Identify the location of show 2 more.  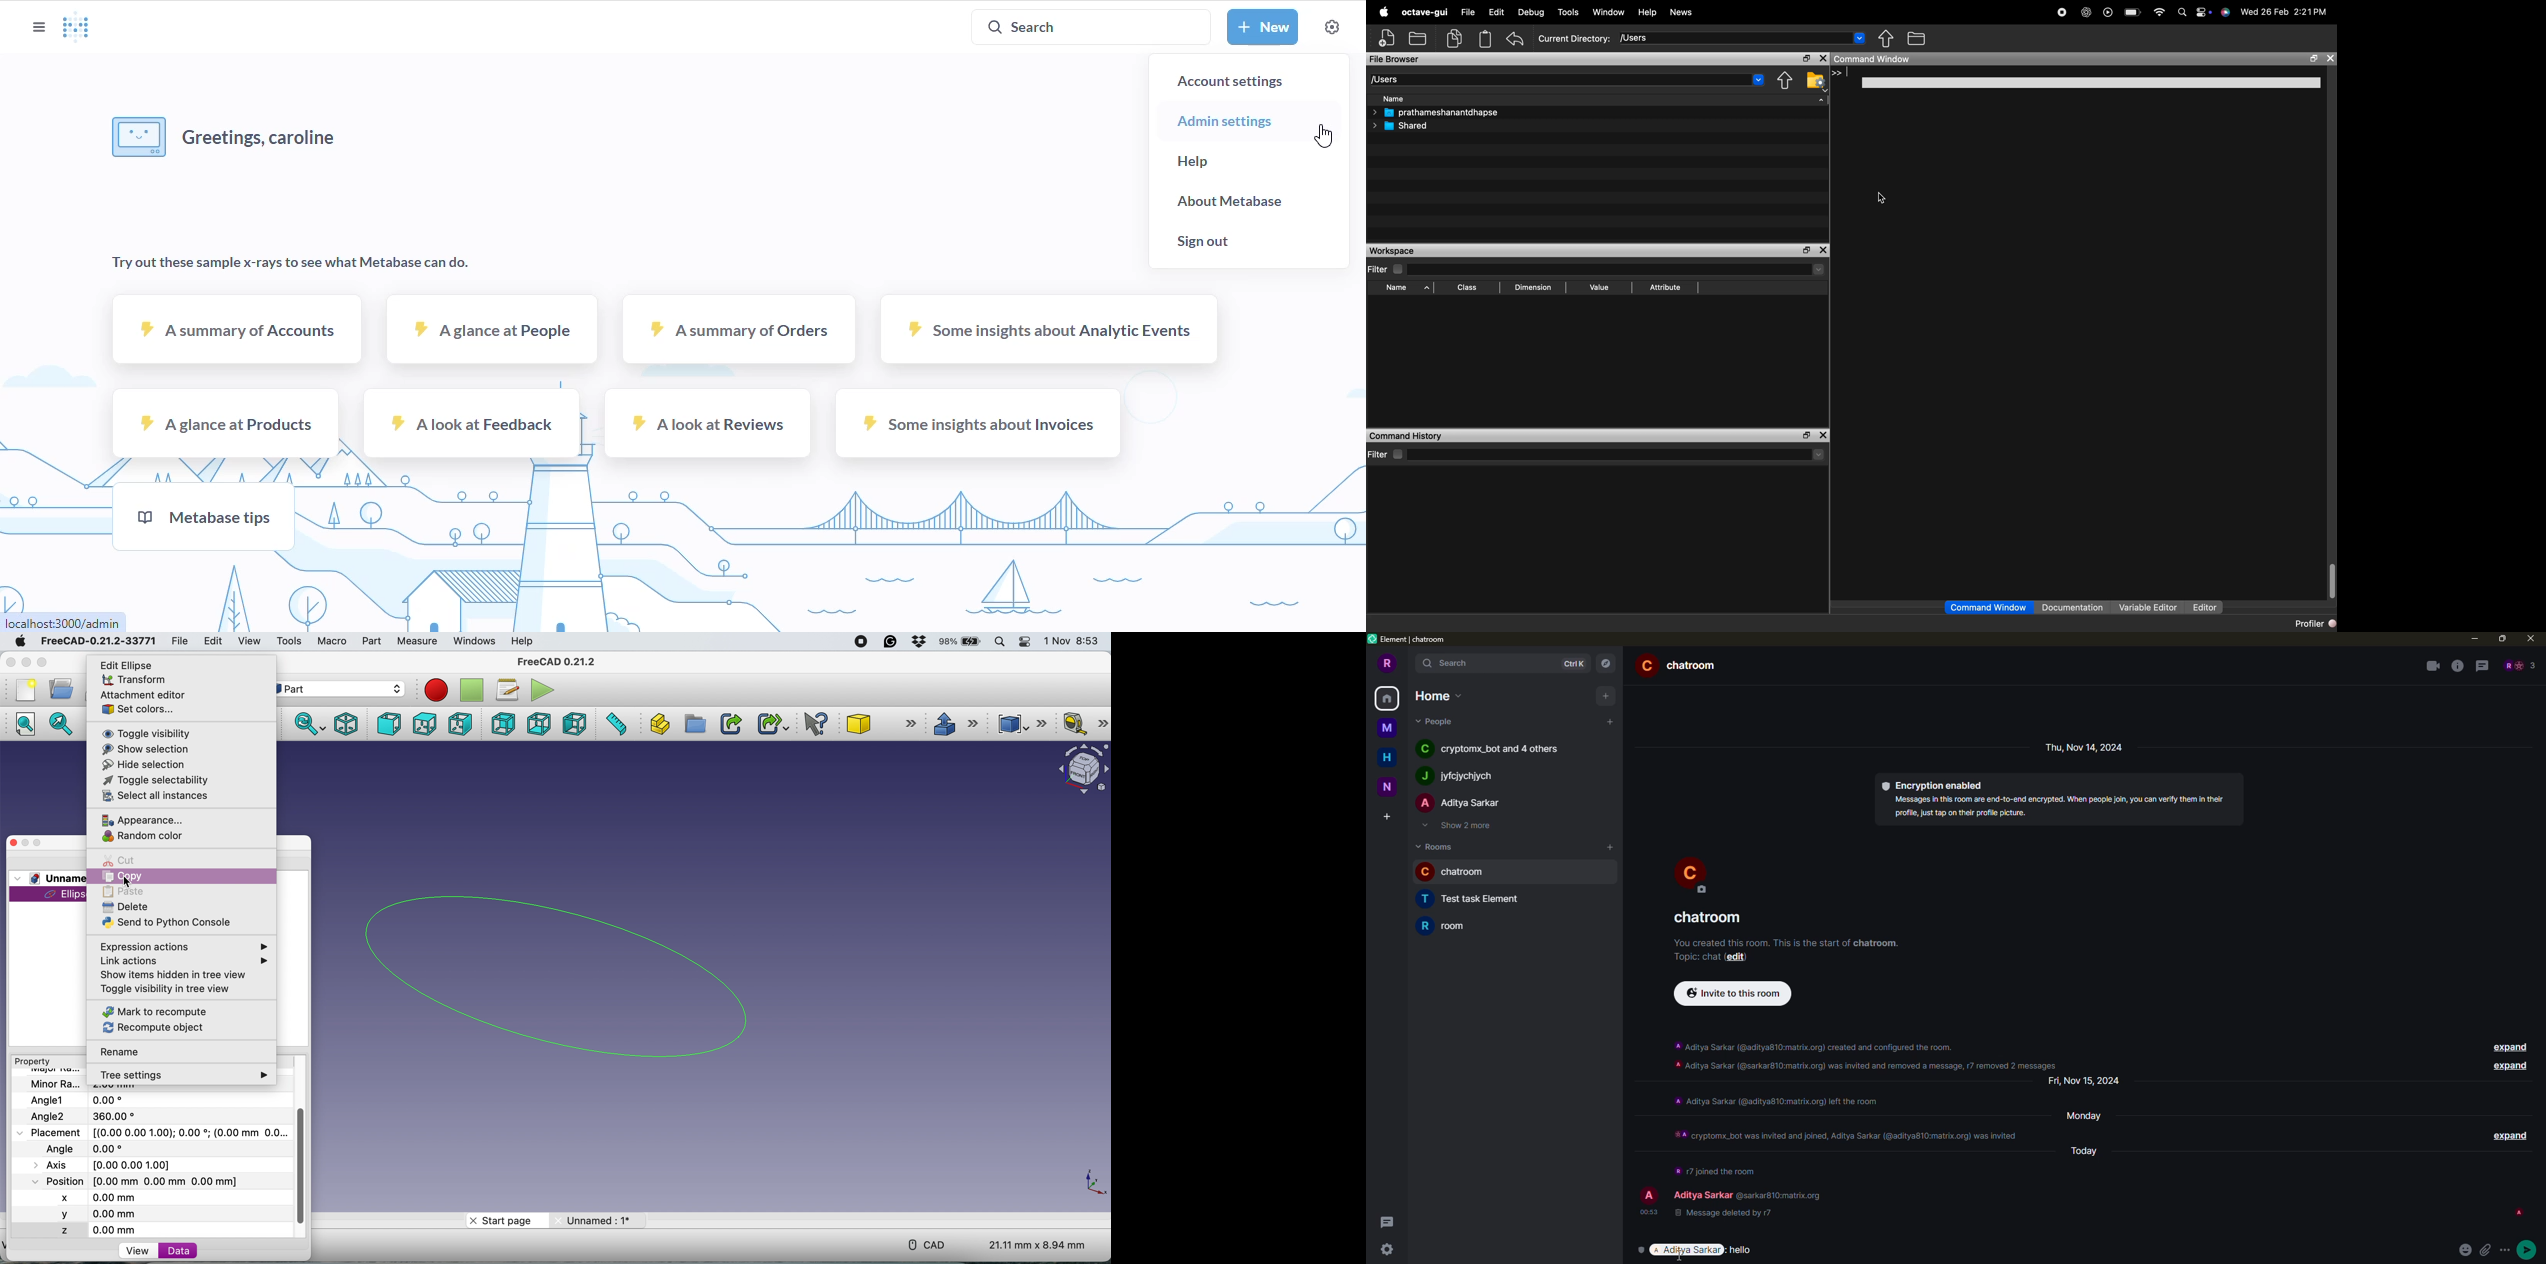
(1462, 826).